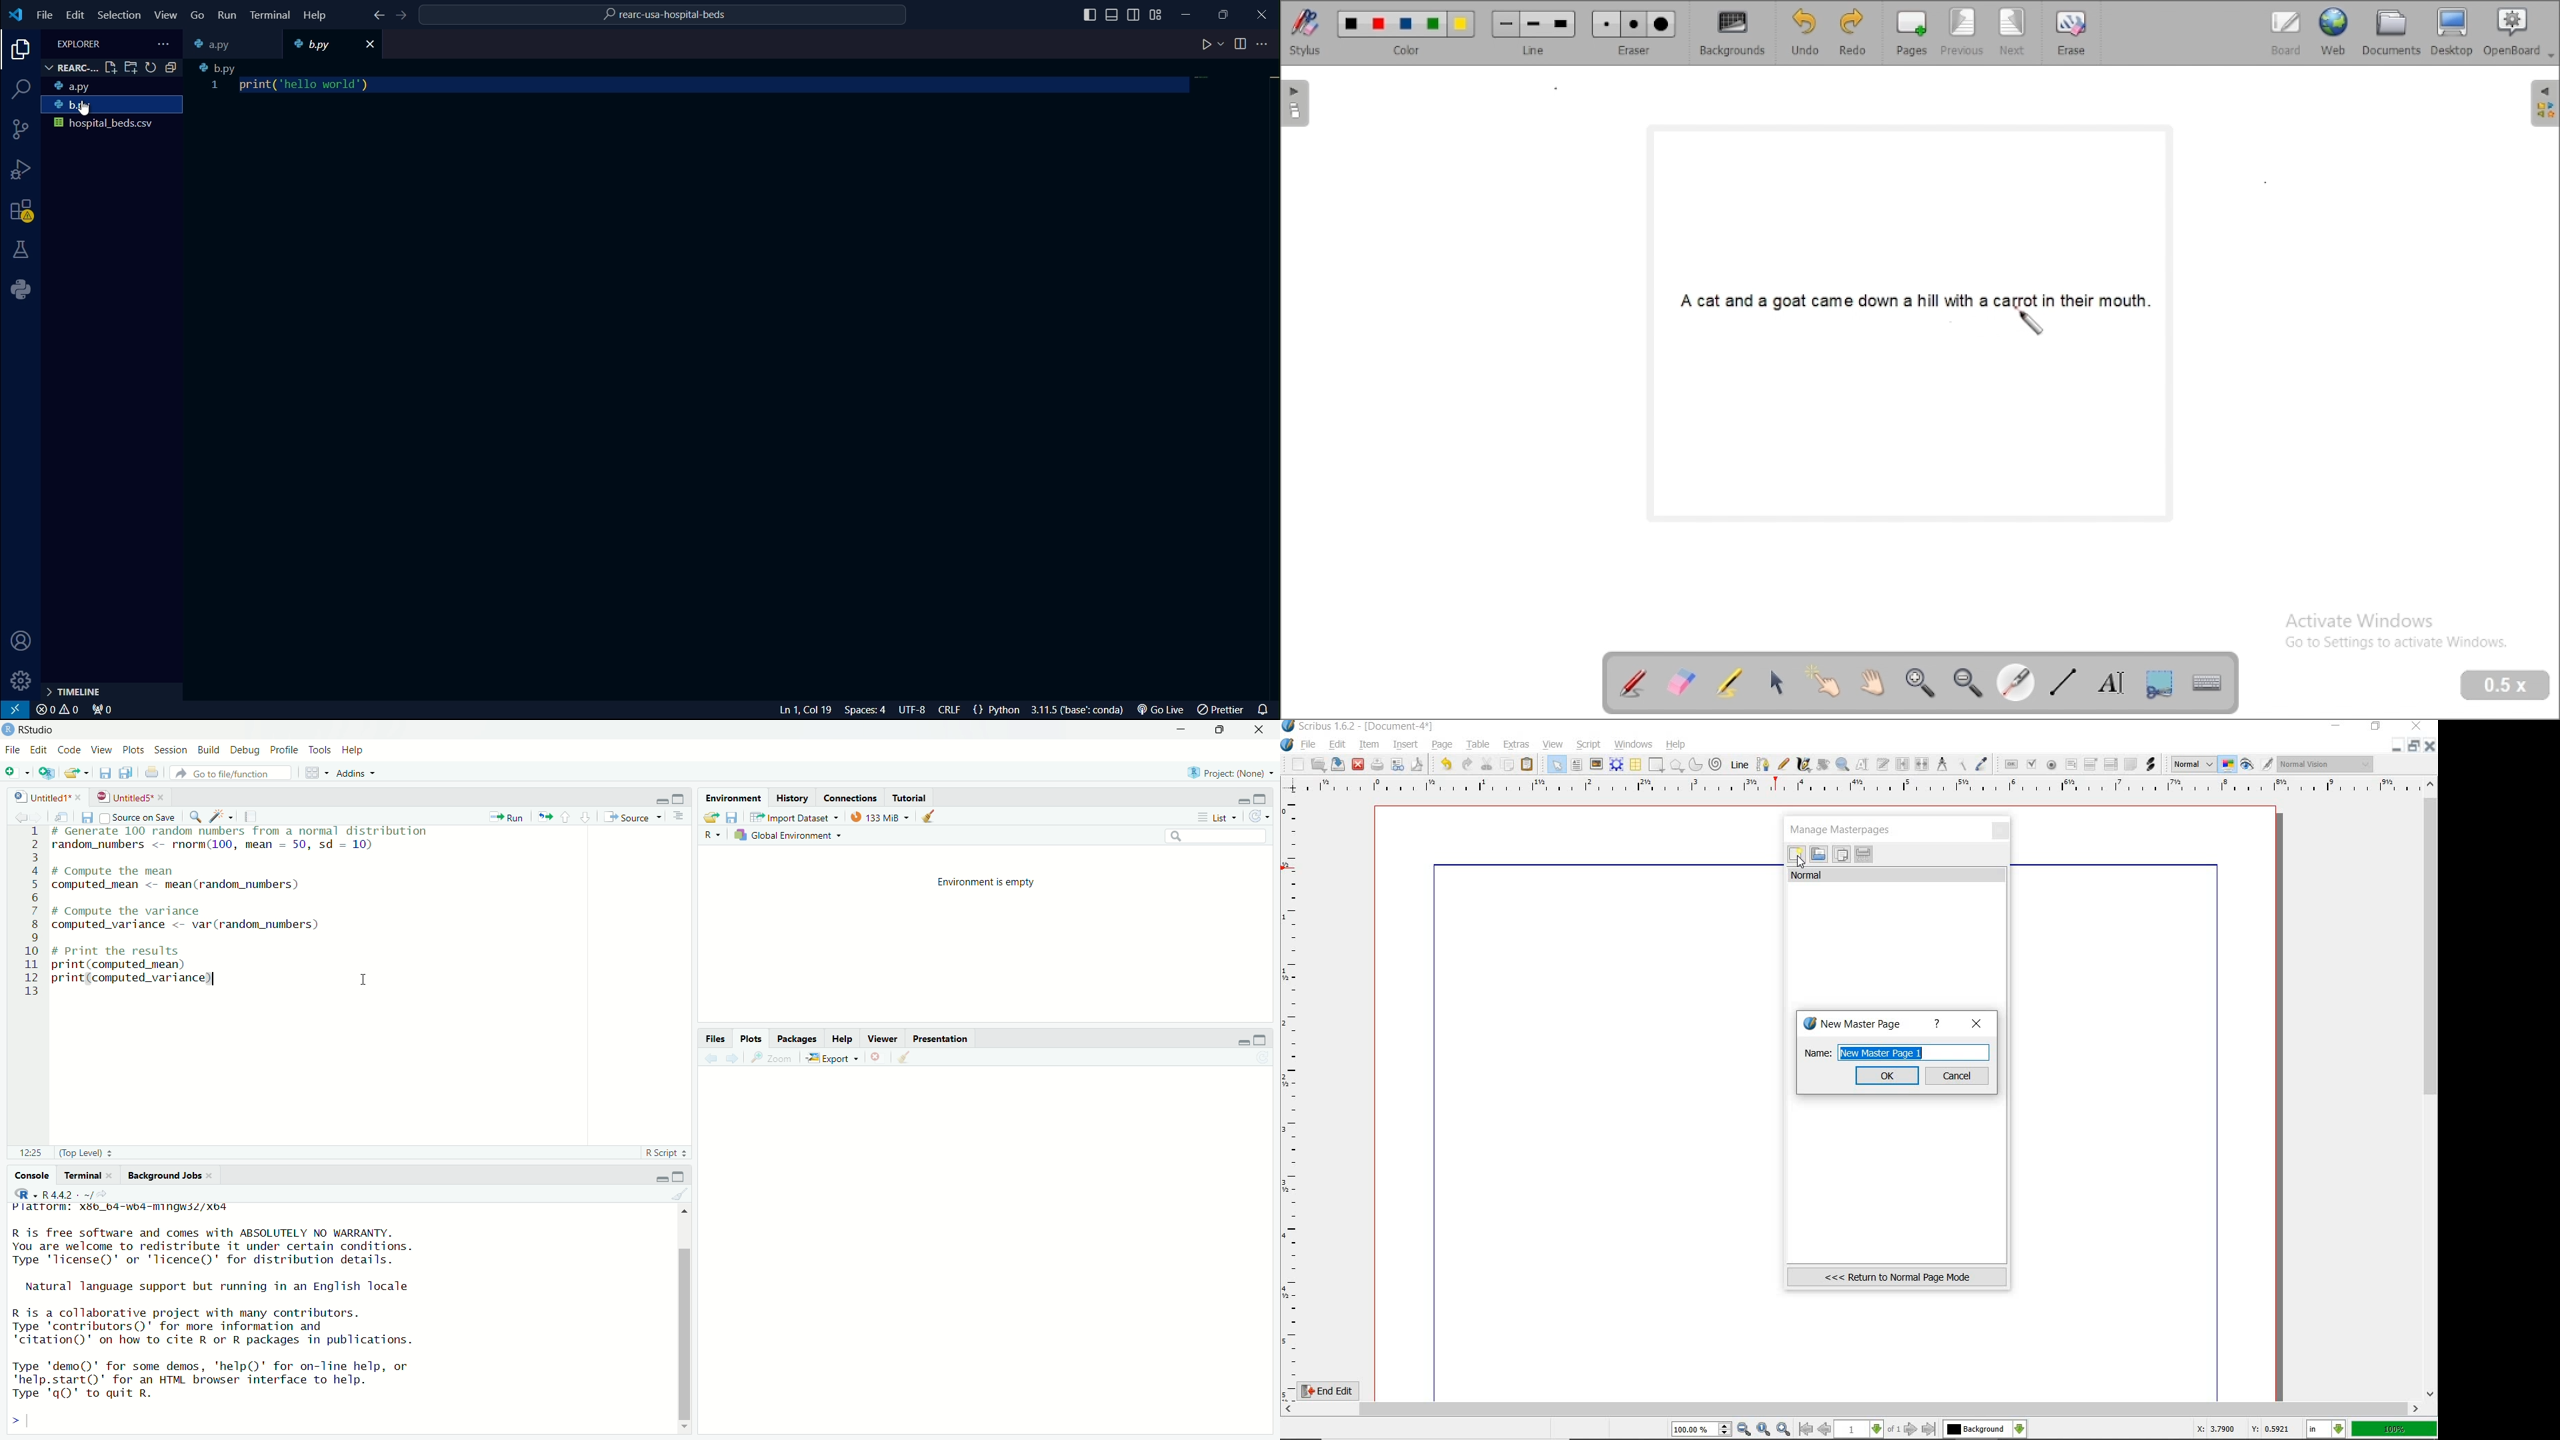 The height and width of the screenshot is (1456, 2576). Describe the element at coordinates (1267, 1039) in the screenshot. I see `maximize` at that location.